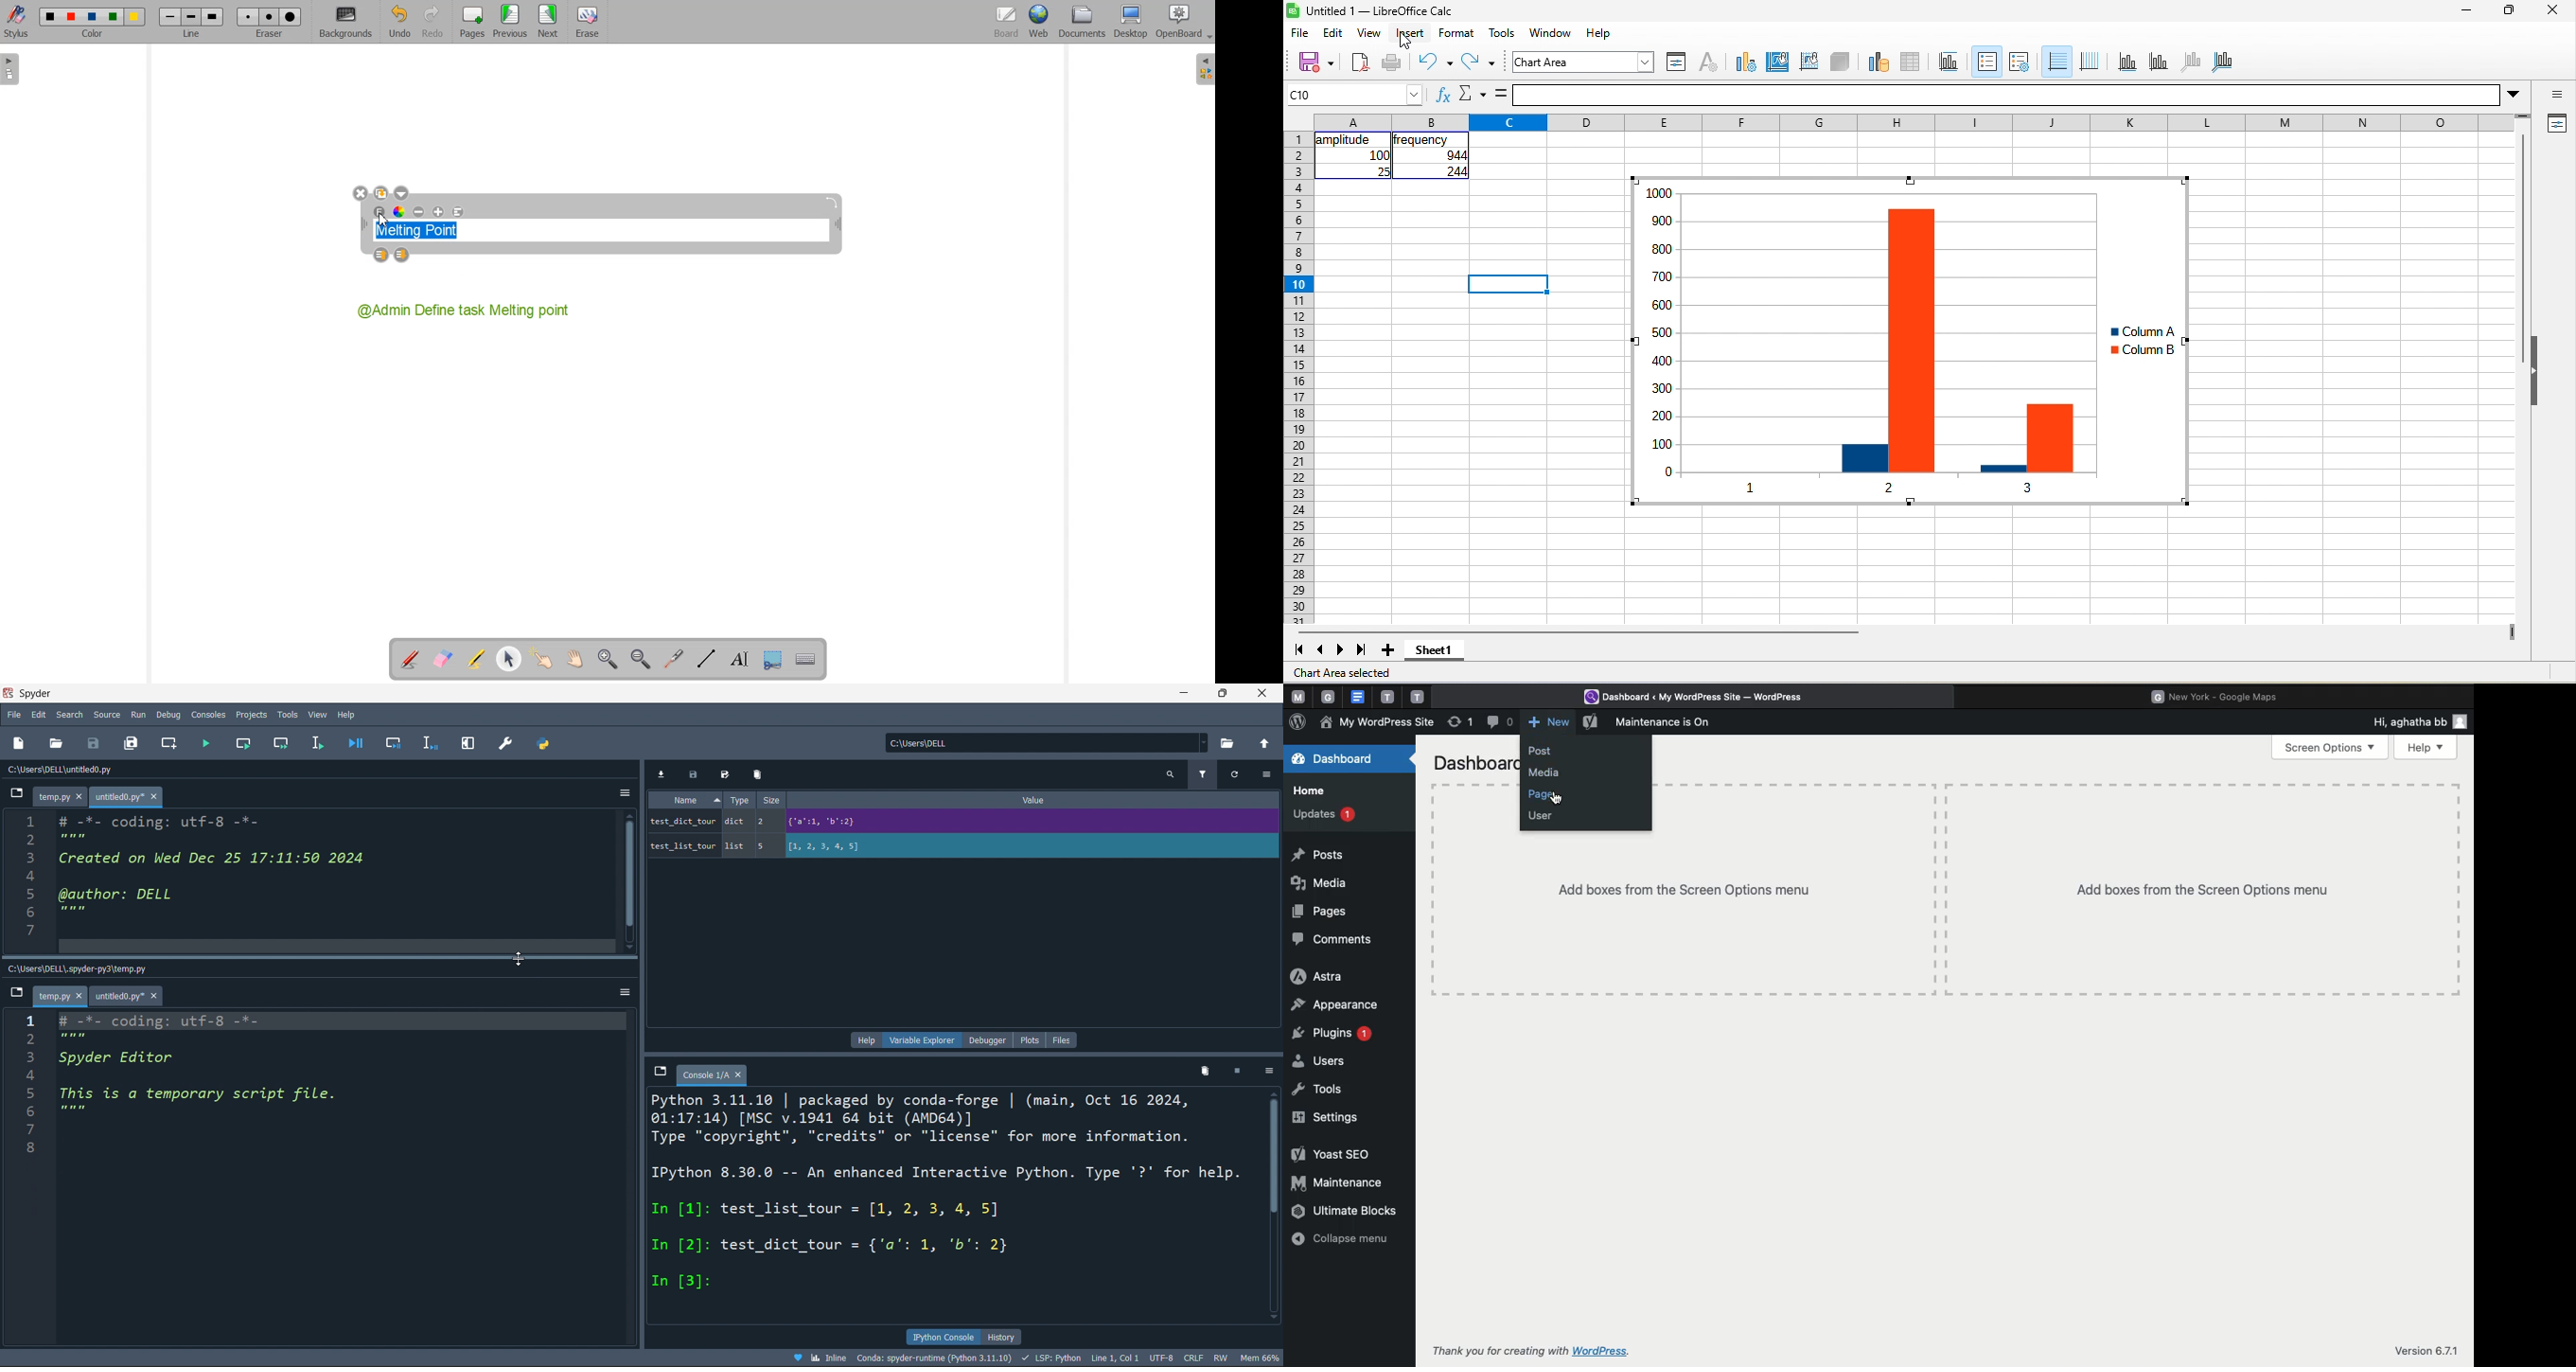  Describe the element at coordinates (1742, 61) in the screenshot. I see `chart type` at that location.